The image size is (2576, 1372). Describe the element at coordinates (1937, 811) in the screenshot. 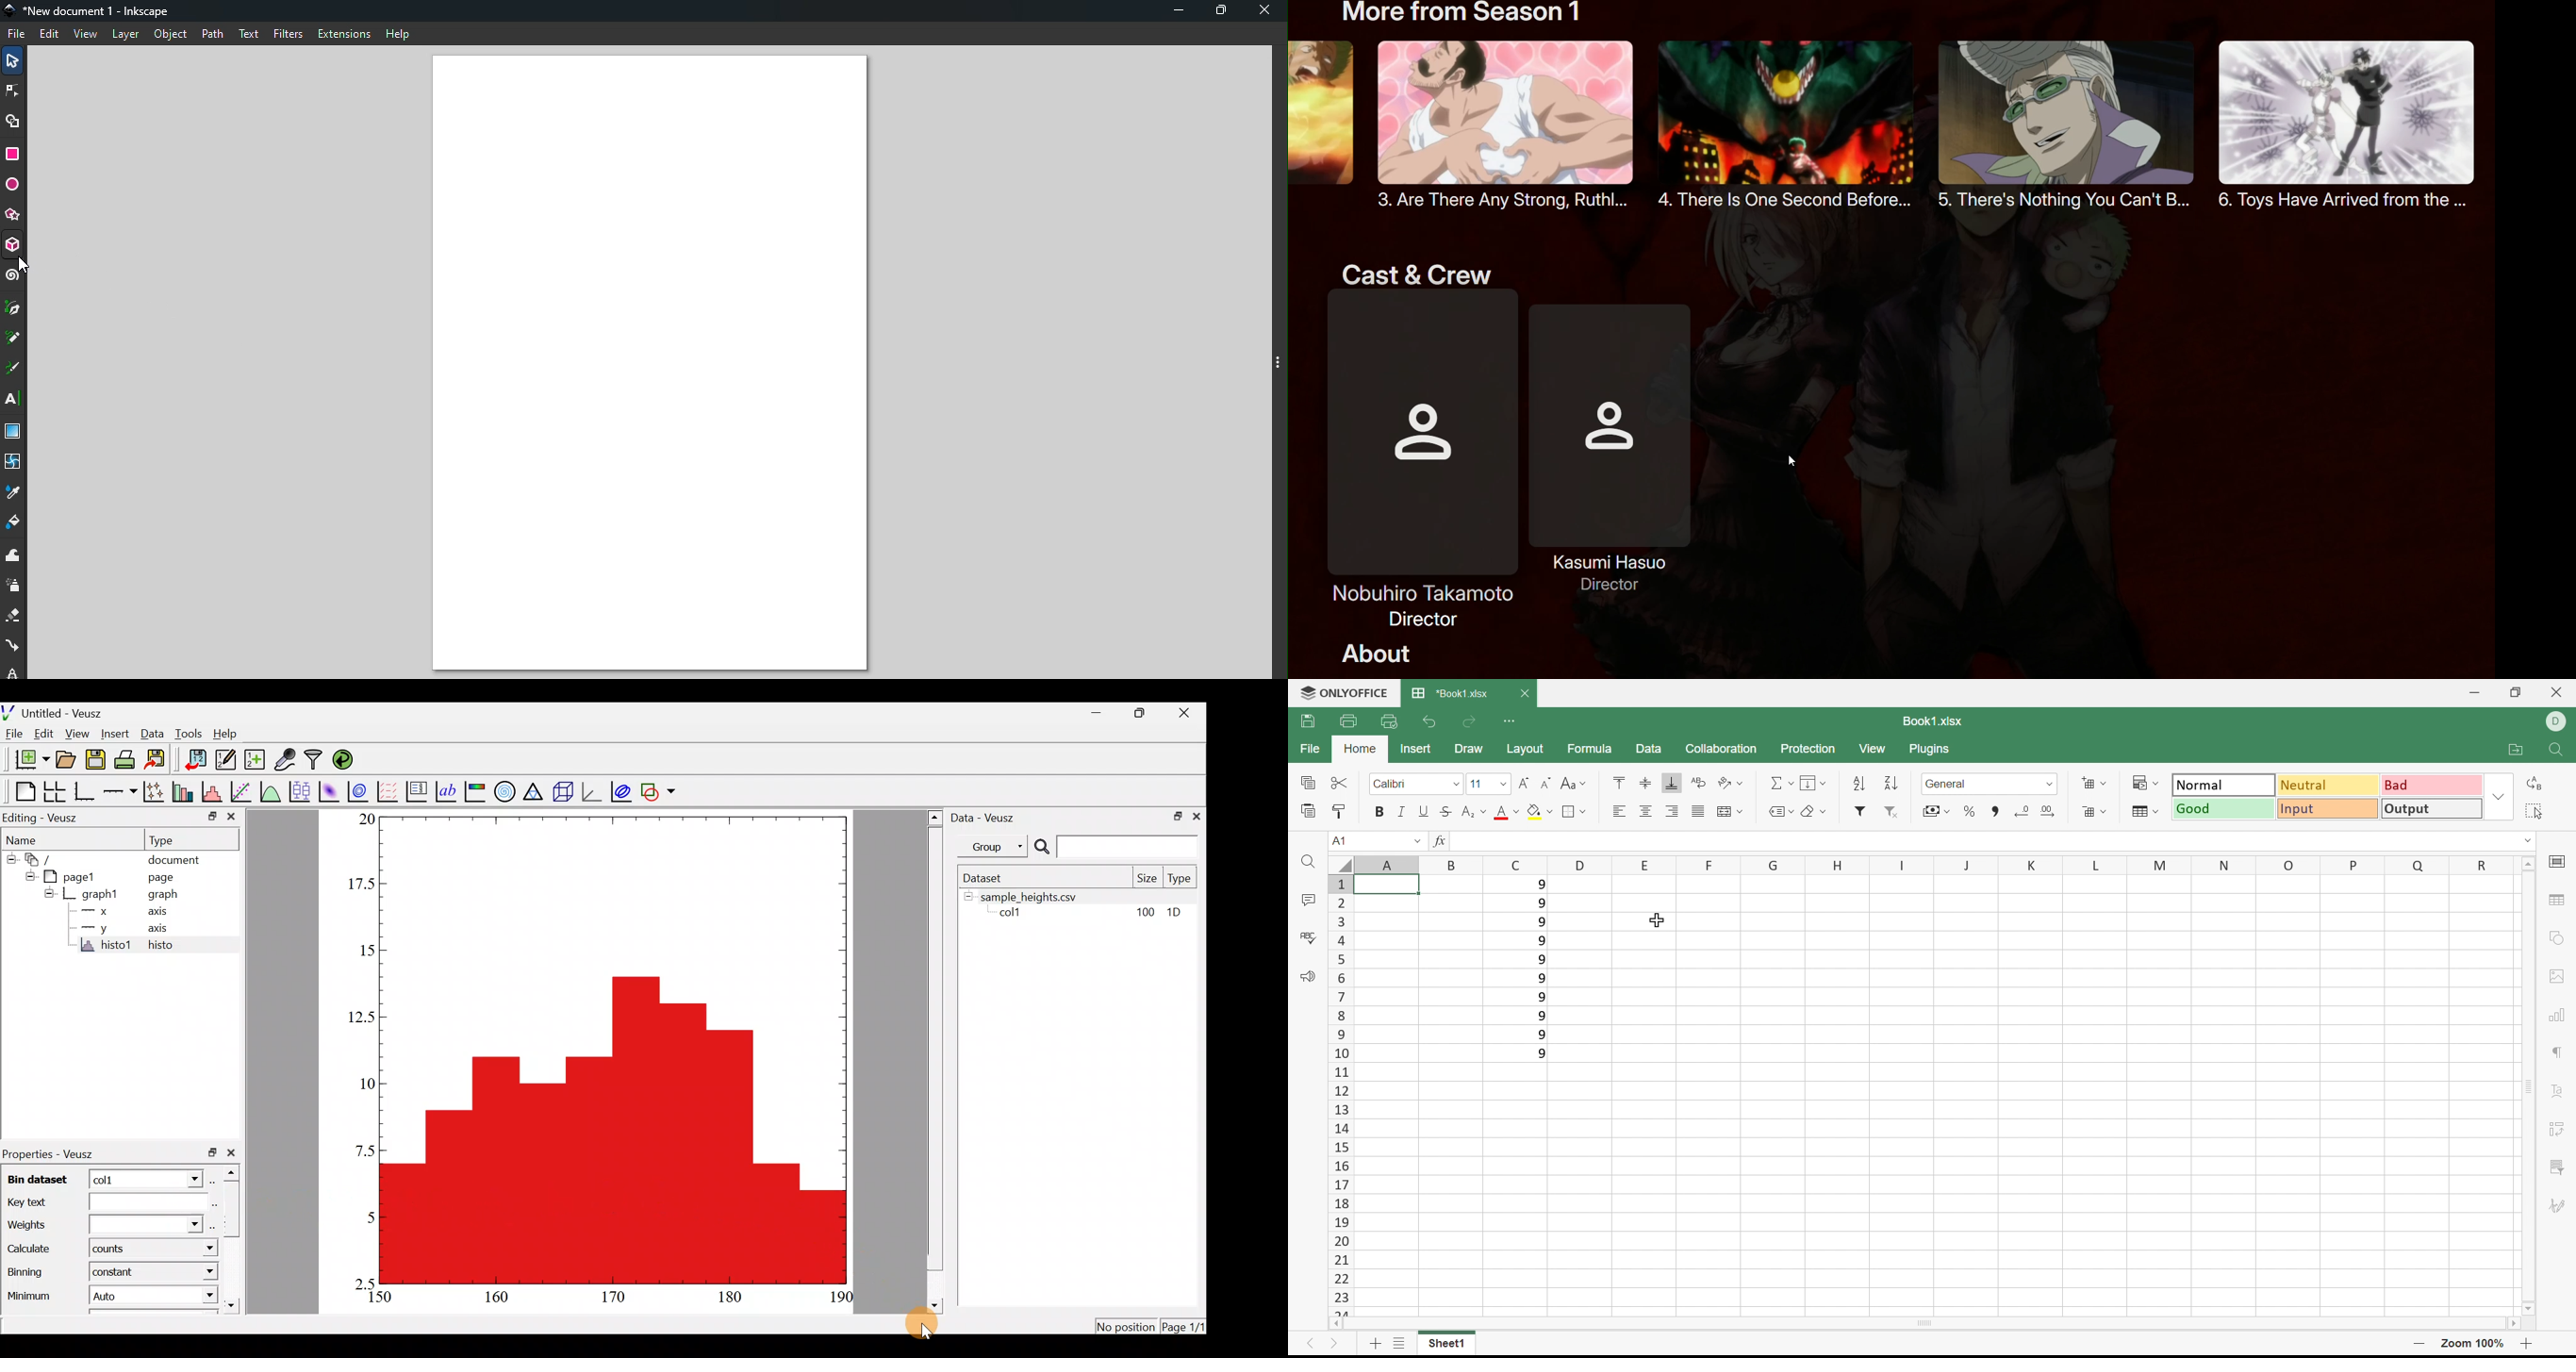

I see `Accounting style` at that location.